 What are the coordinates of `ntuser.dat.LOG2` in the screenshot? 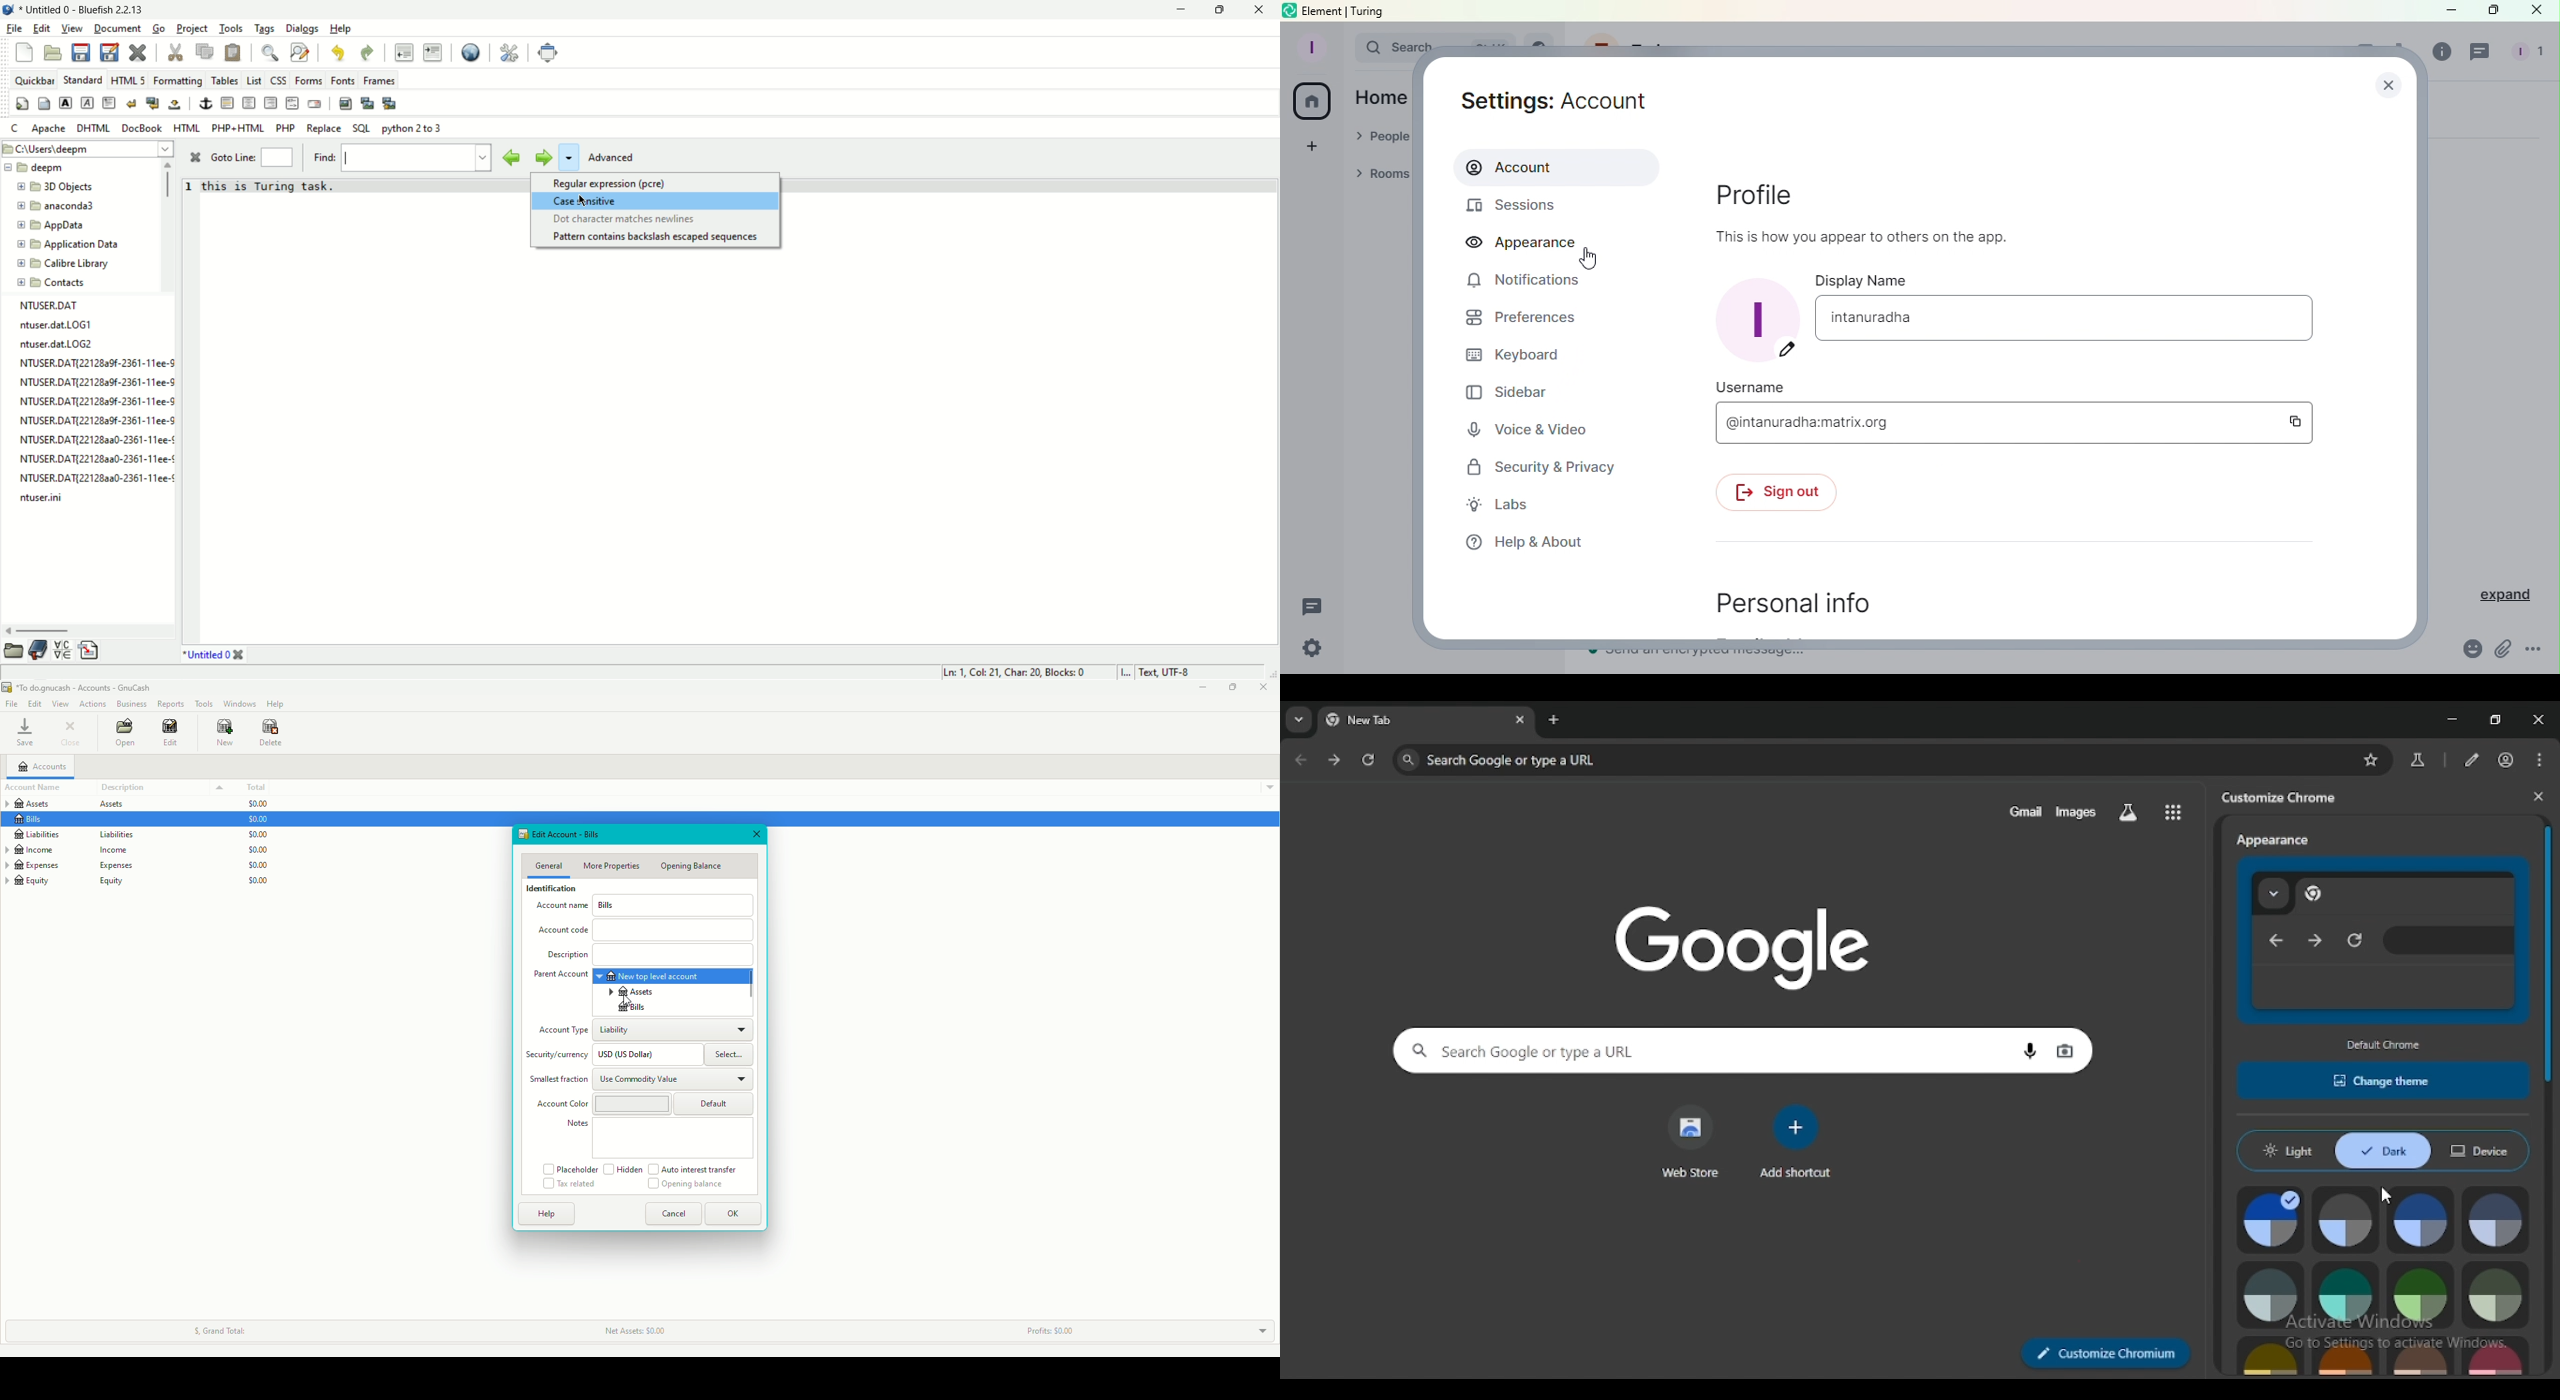 It's located at (53, 347).